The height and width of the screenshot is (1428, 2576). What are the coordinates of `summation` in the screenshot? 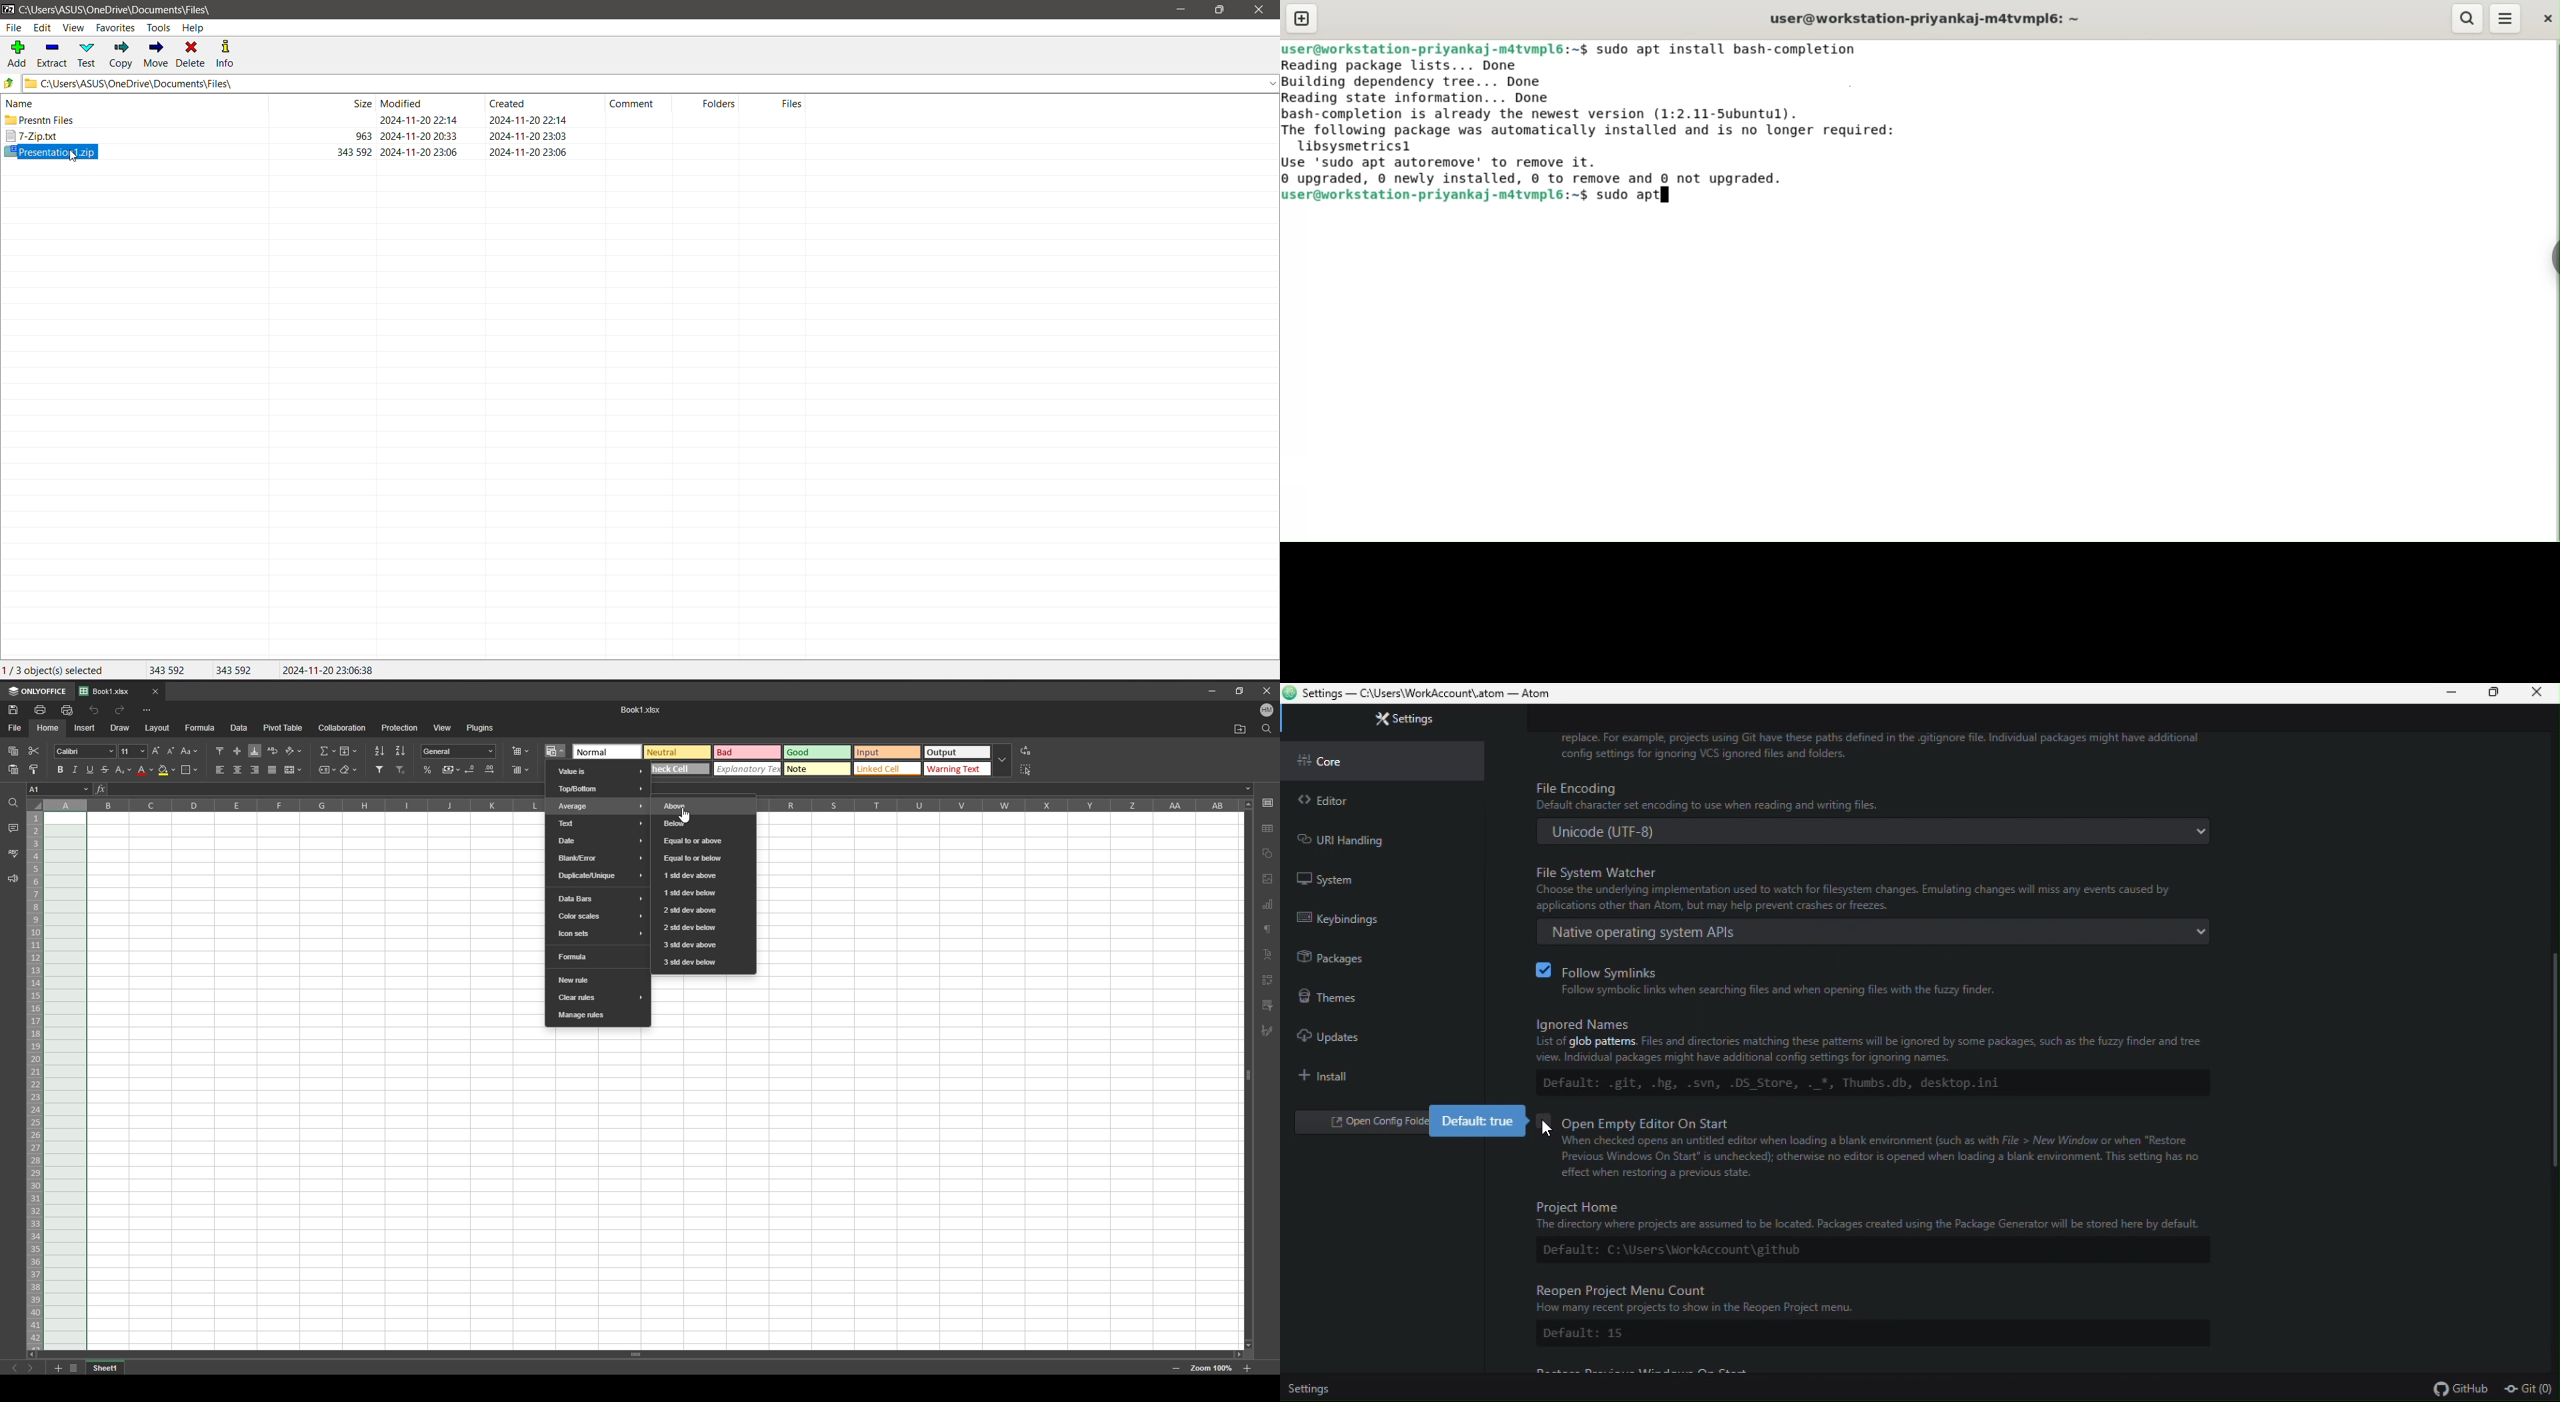 It's located at (327, 751).